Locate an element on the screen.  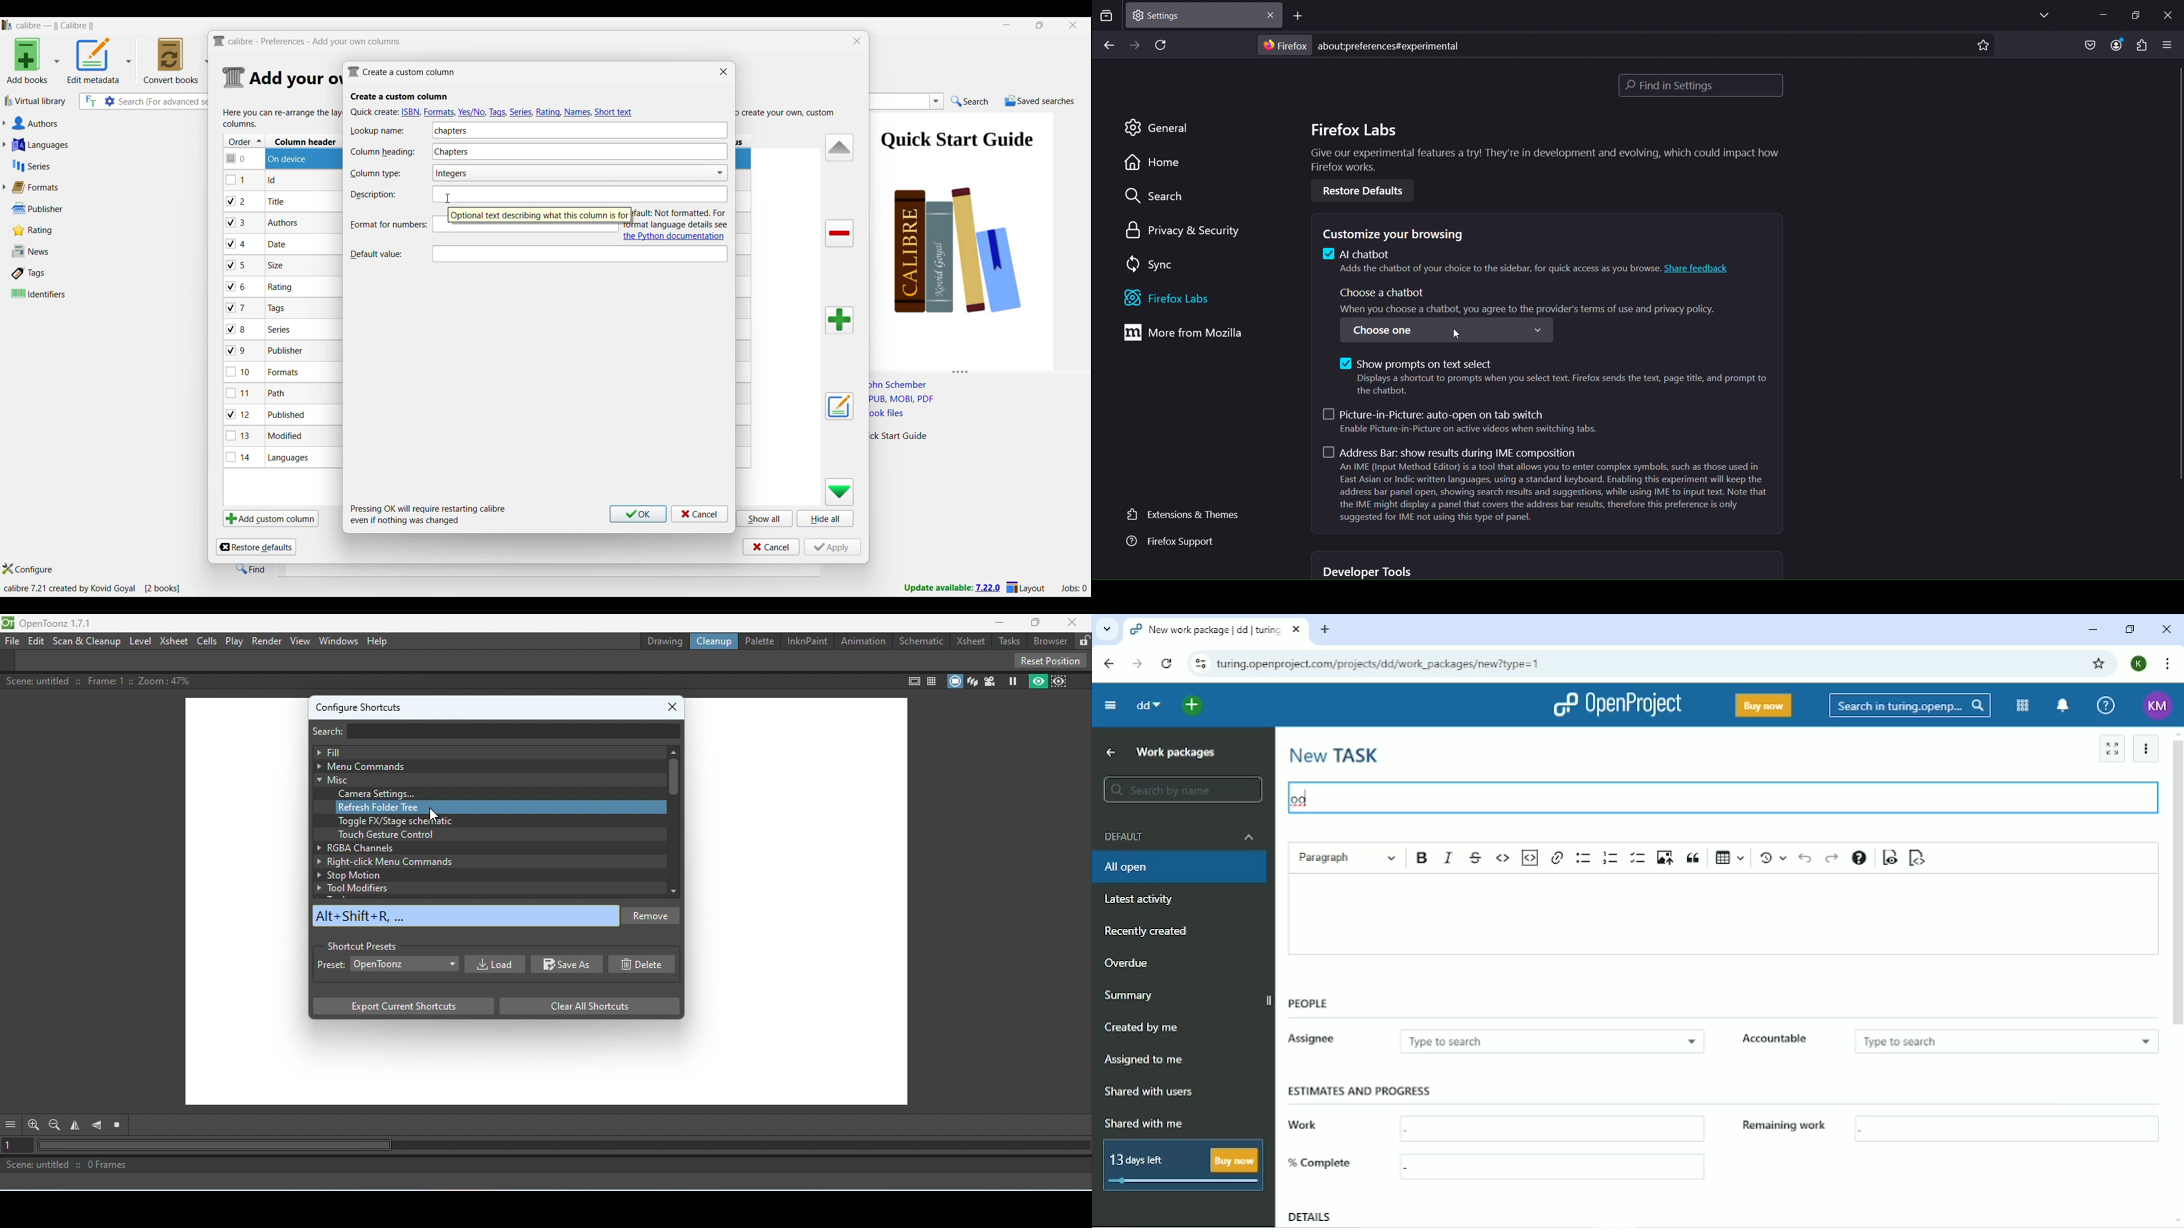
Accountable is located at coordinates (1782, 1042).